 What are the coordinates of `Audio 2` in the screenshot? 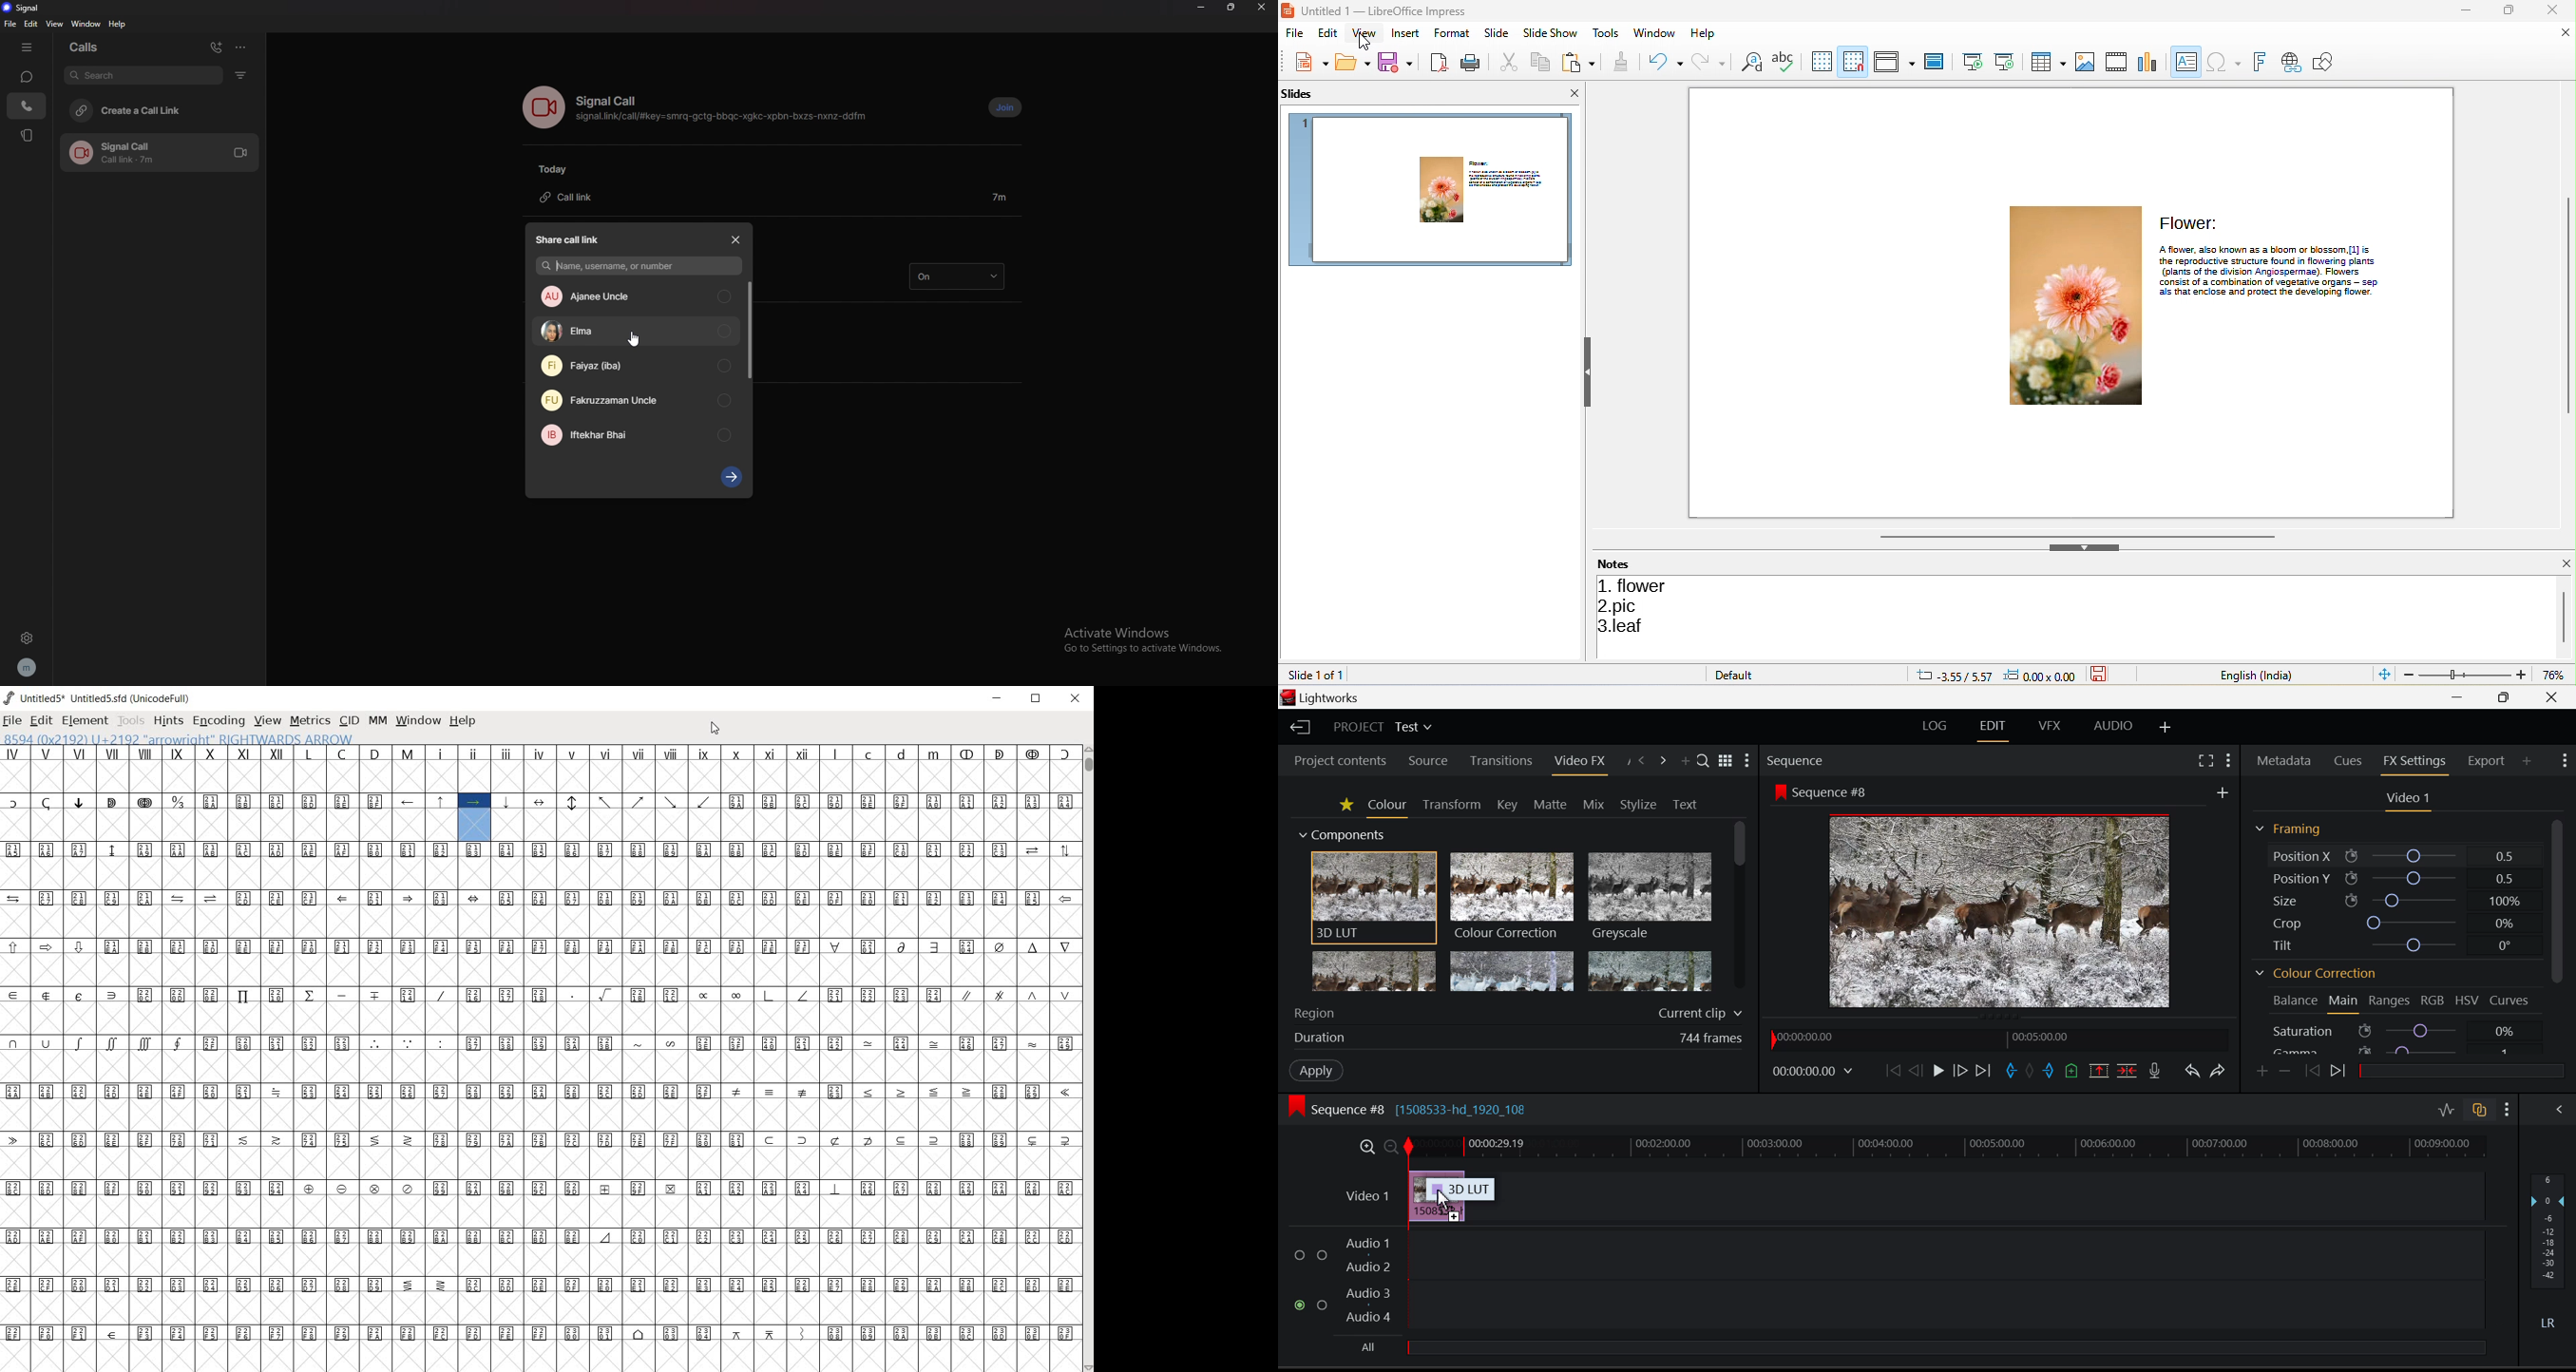 It's located at (1370, 1269).